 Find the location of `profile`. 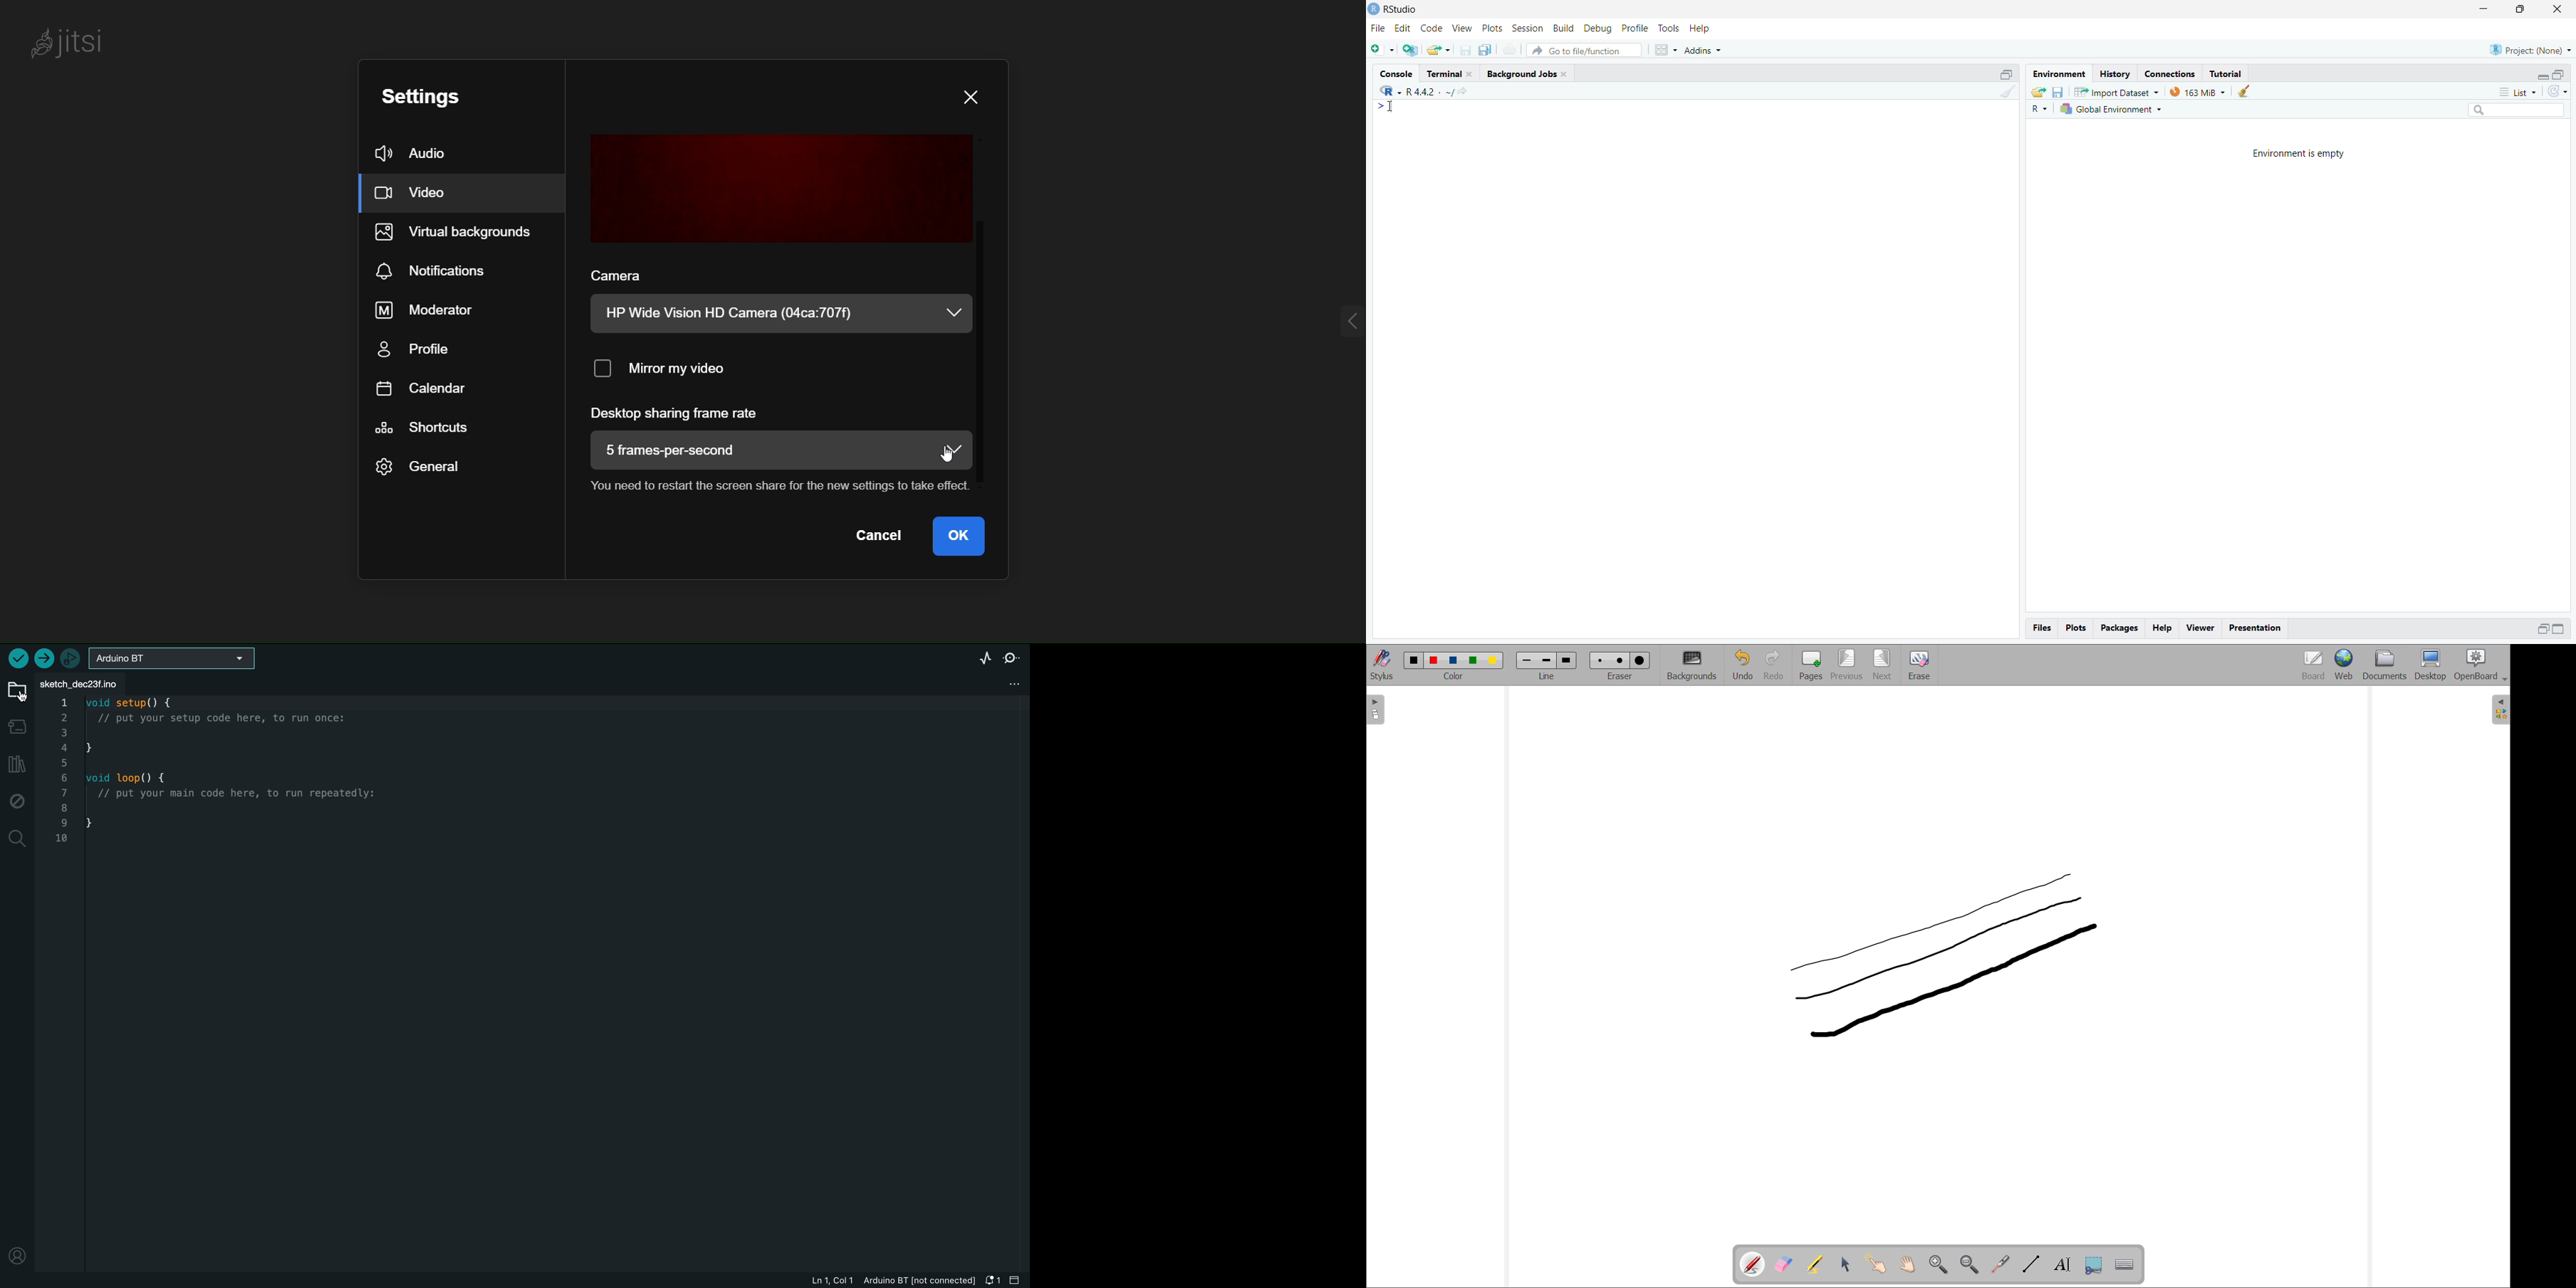

profile is located at coordinates (1636, 28).